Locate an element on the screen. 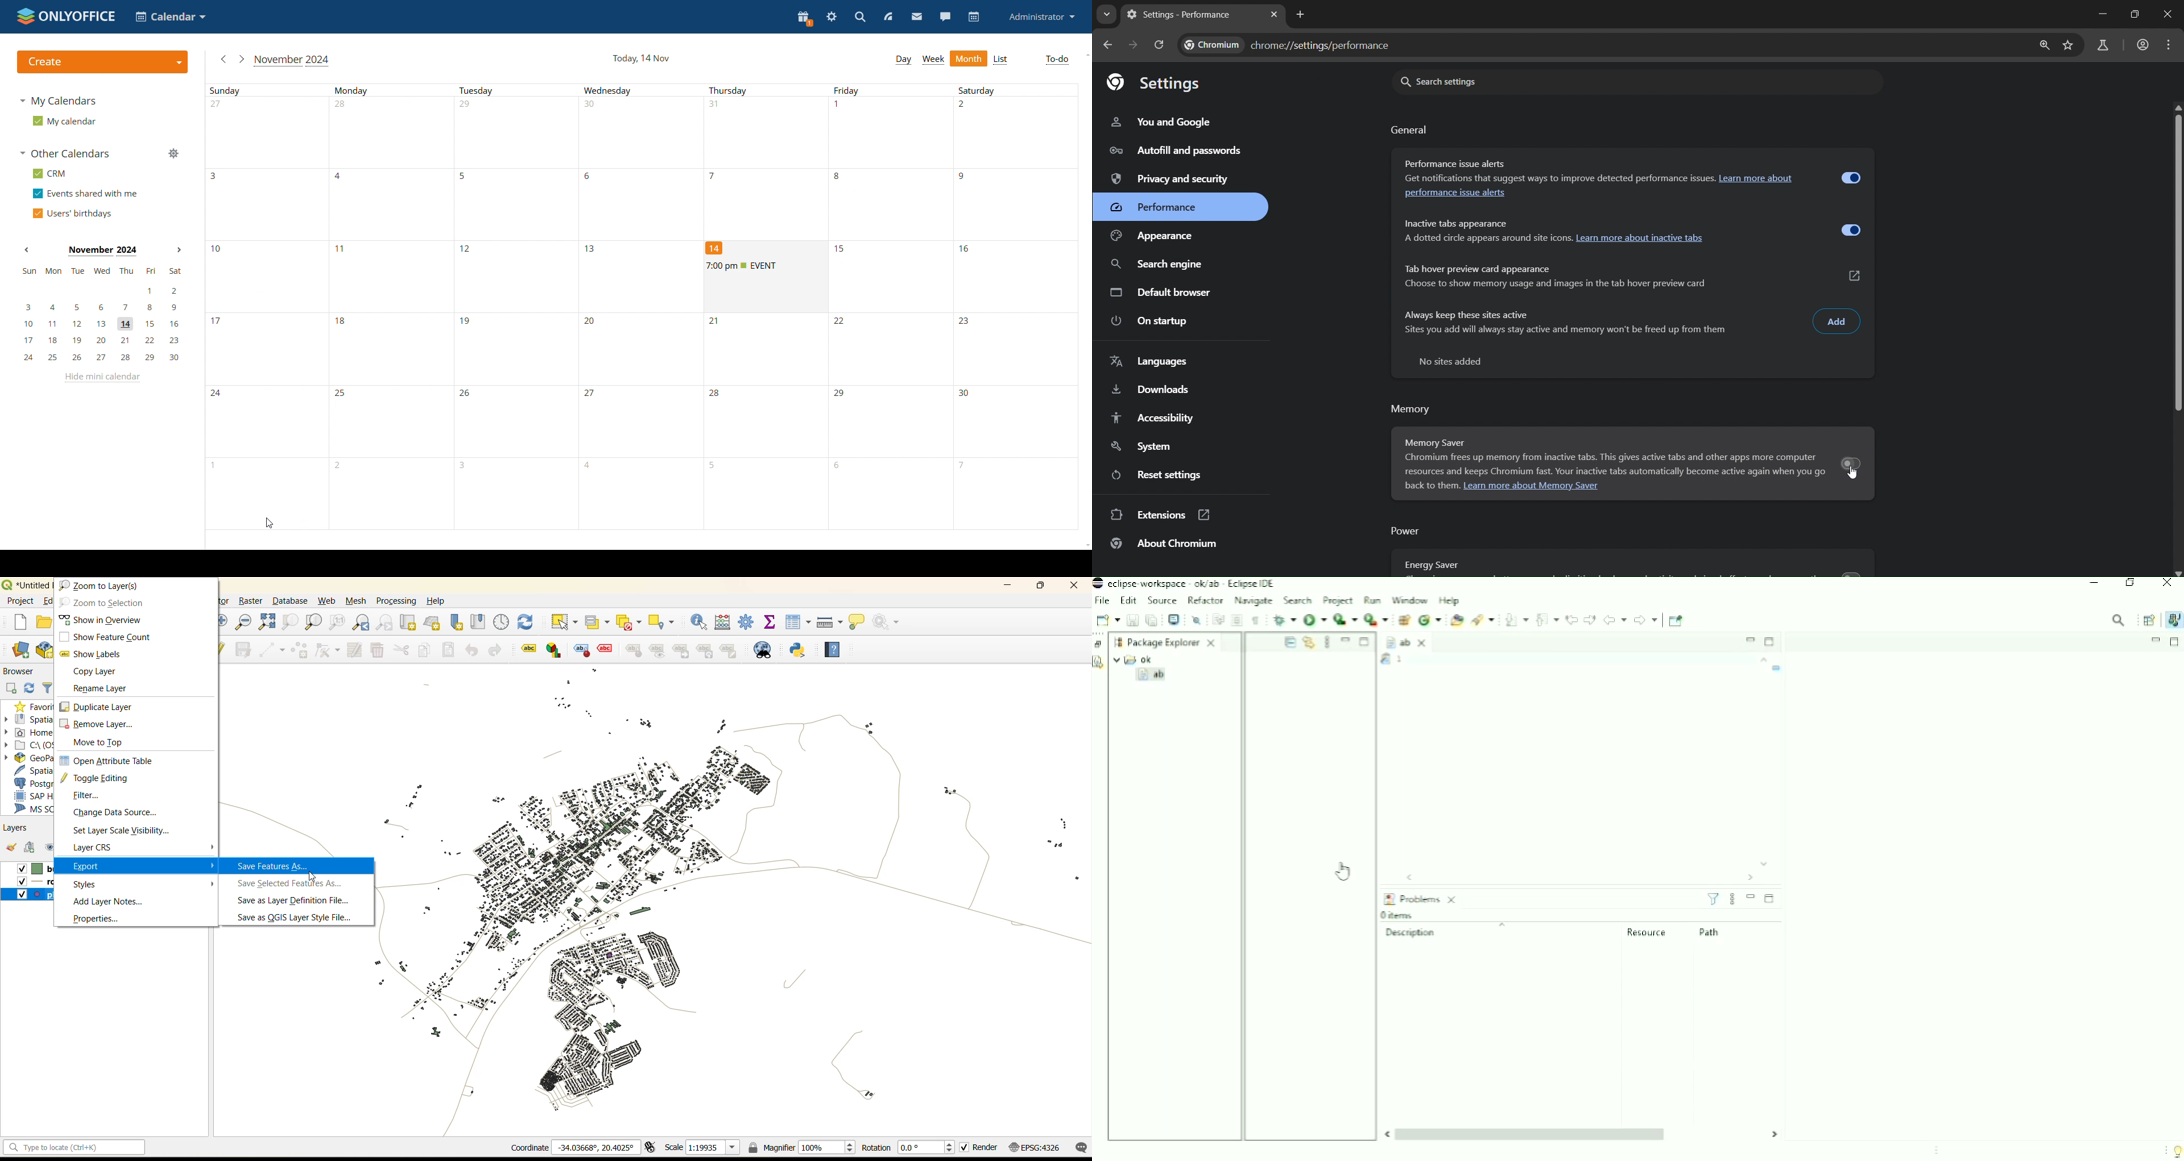  Cursor is located at coordinates (1343, 873).